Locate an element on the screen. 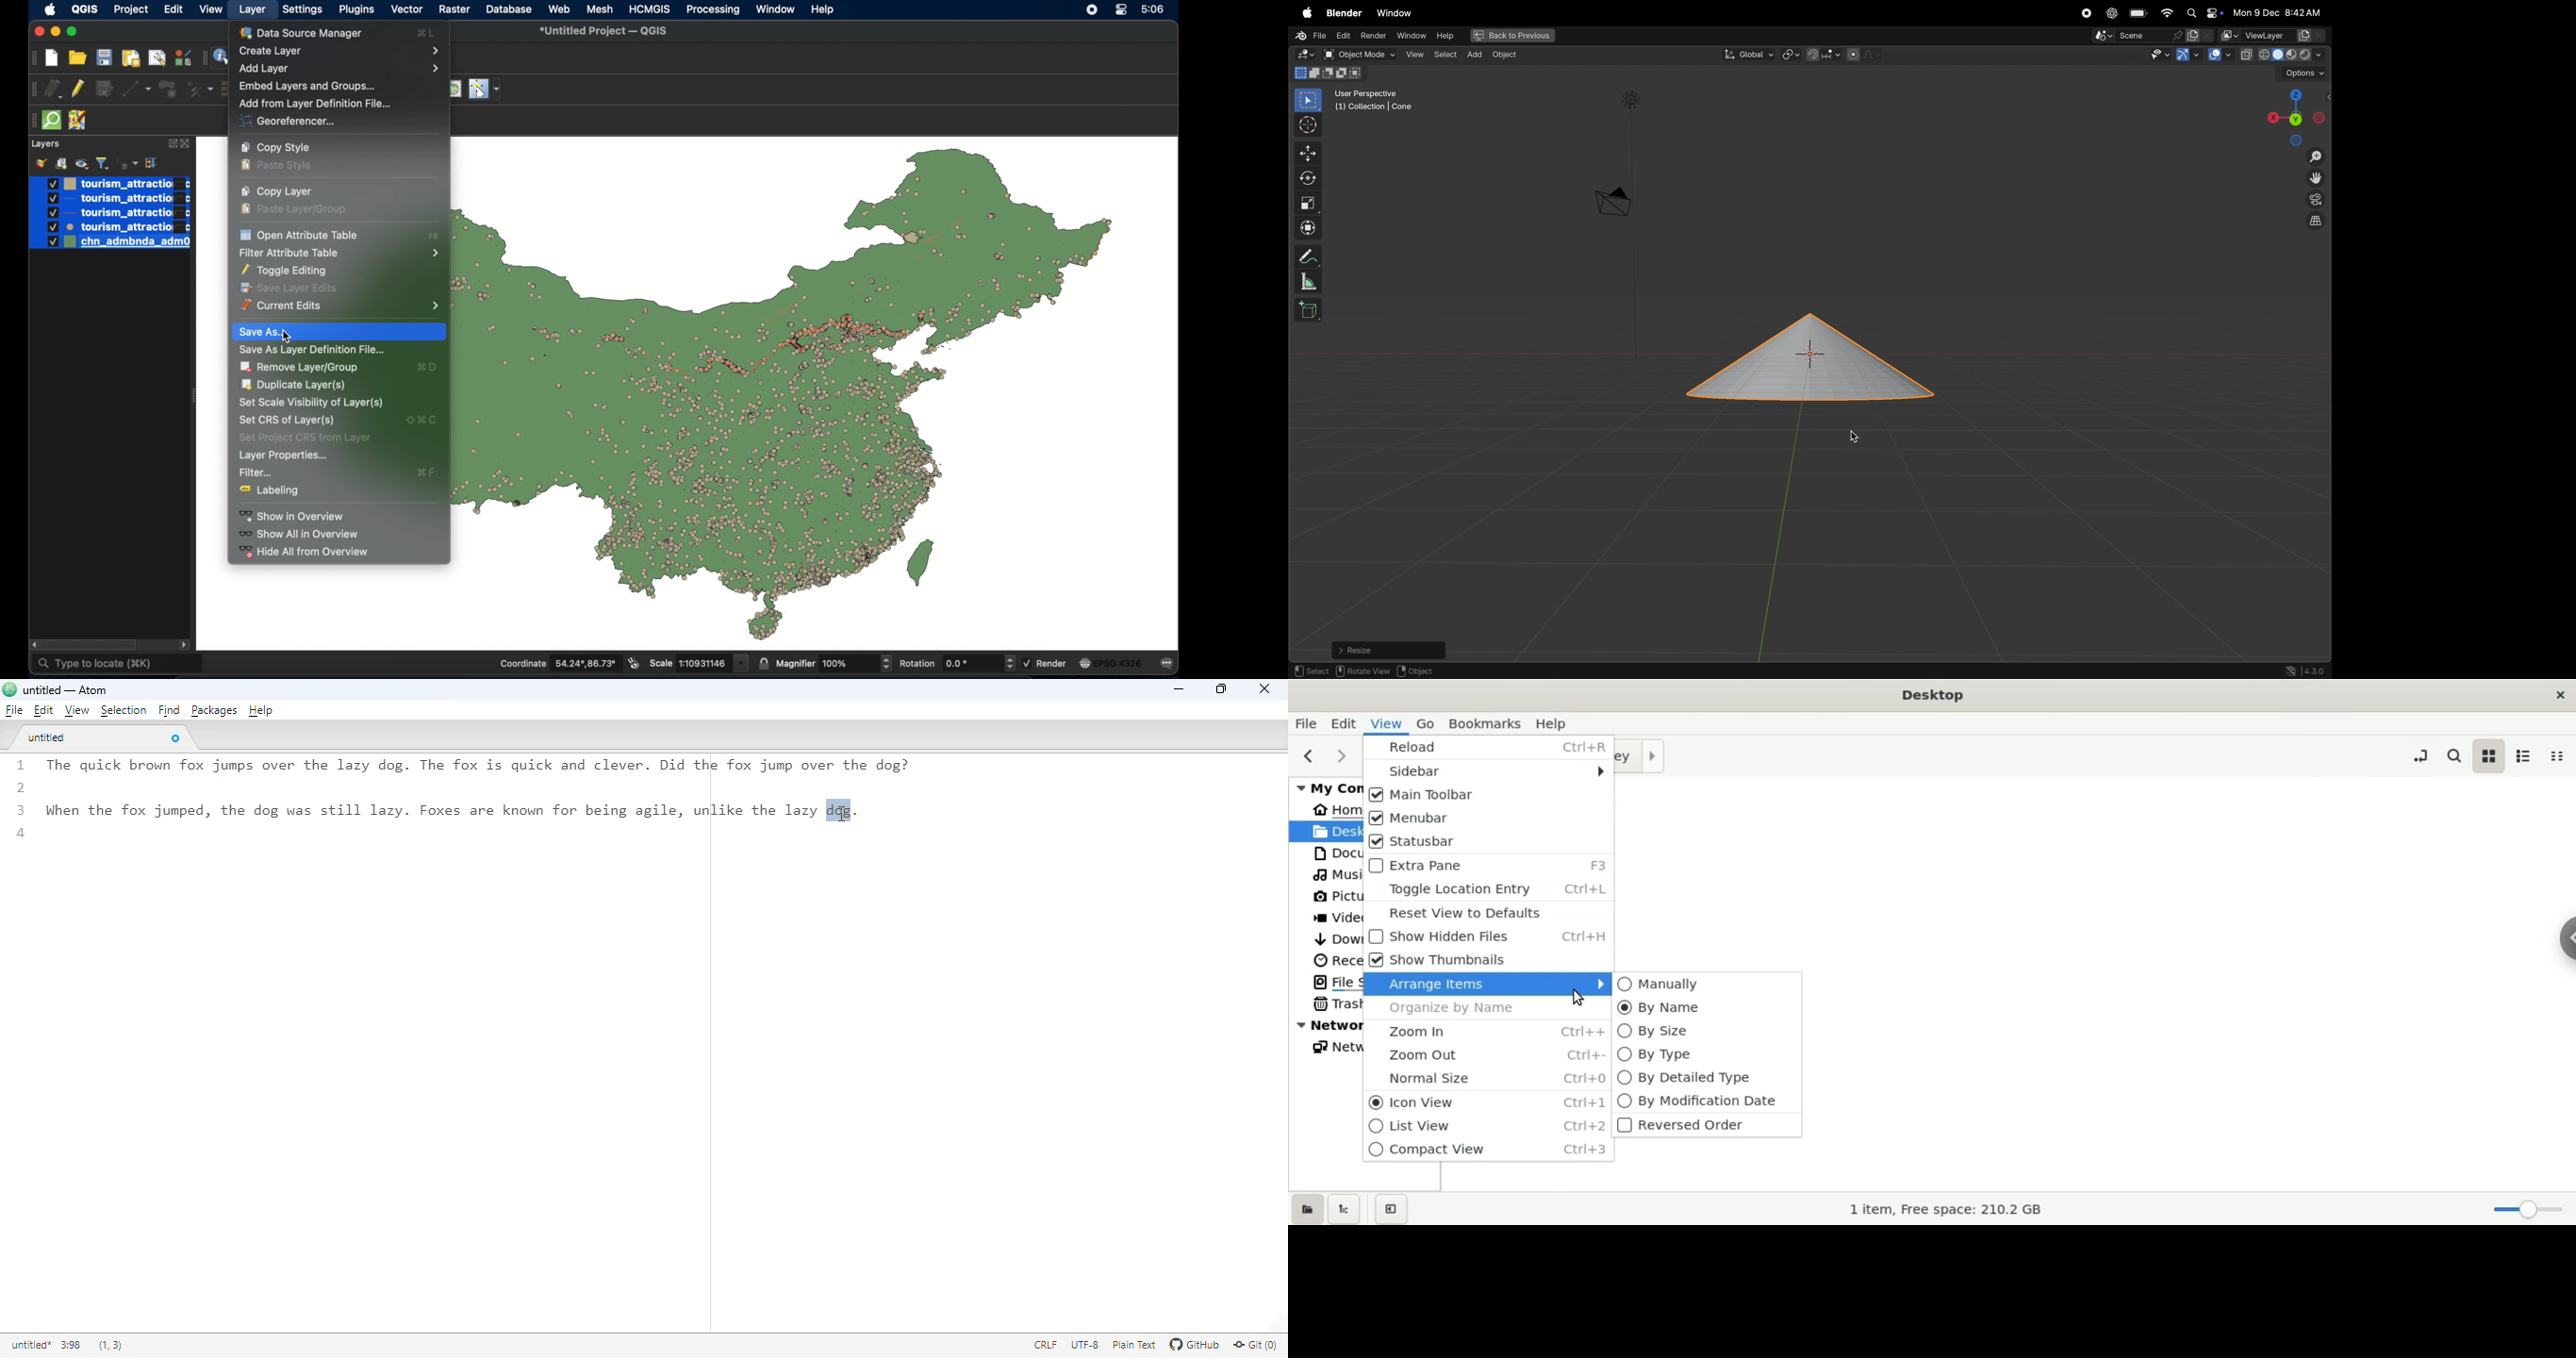  plain text is located at coordinates (1135, 1345).